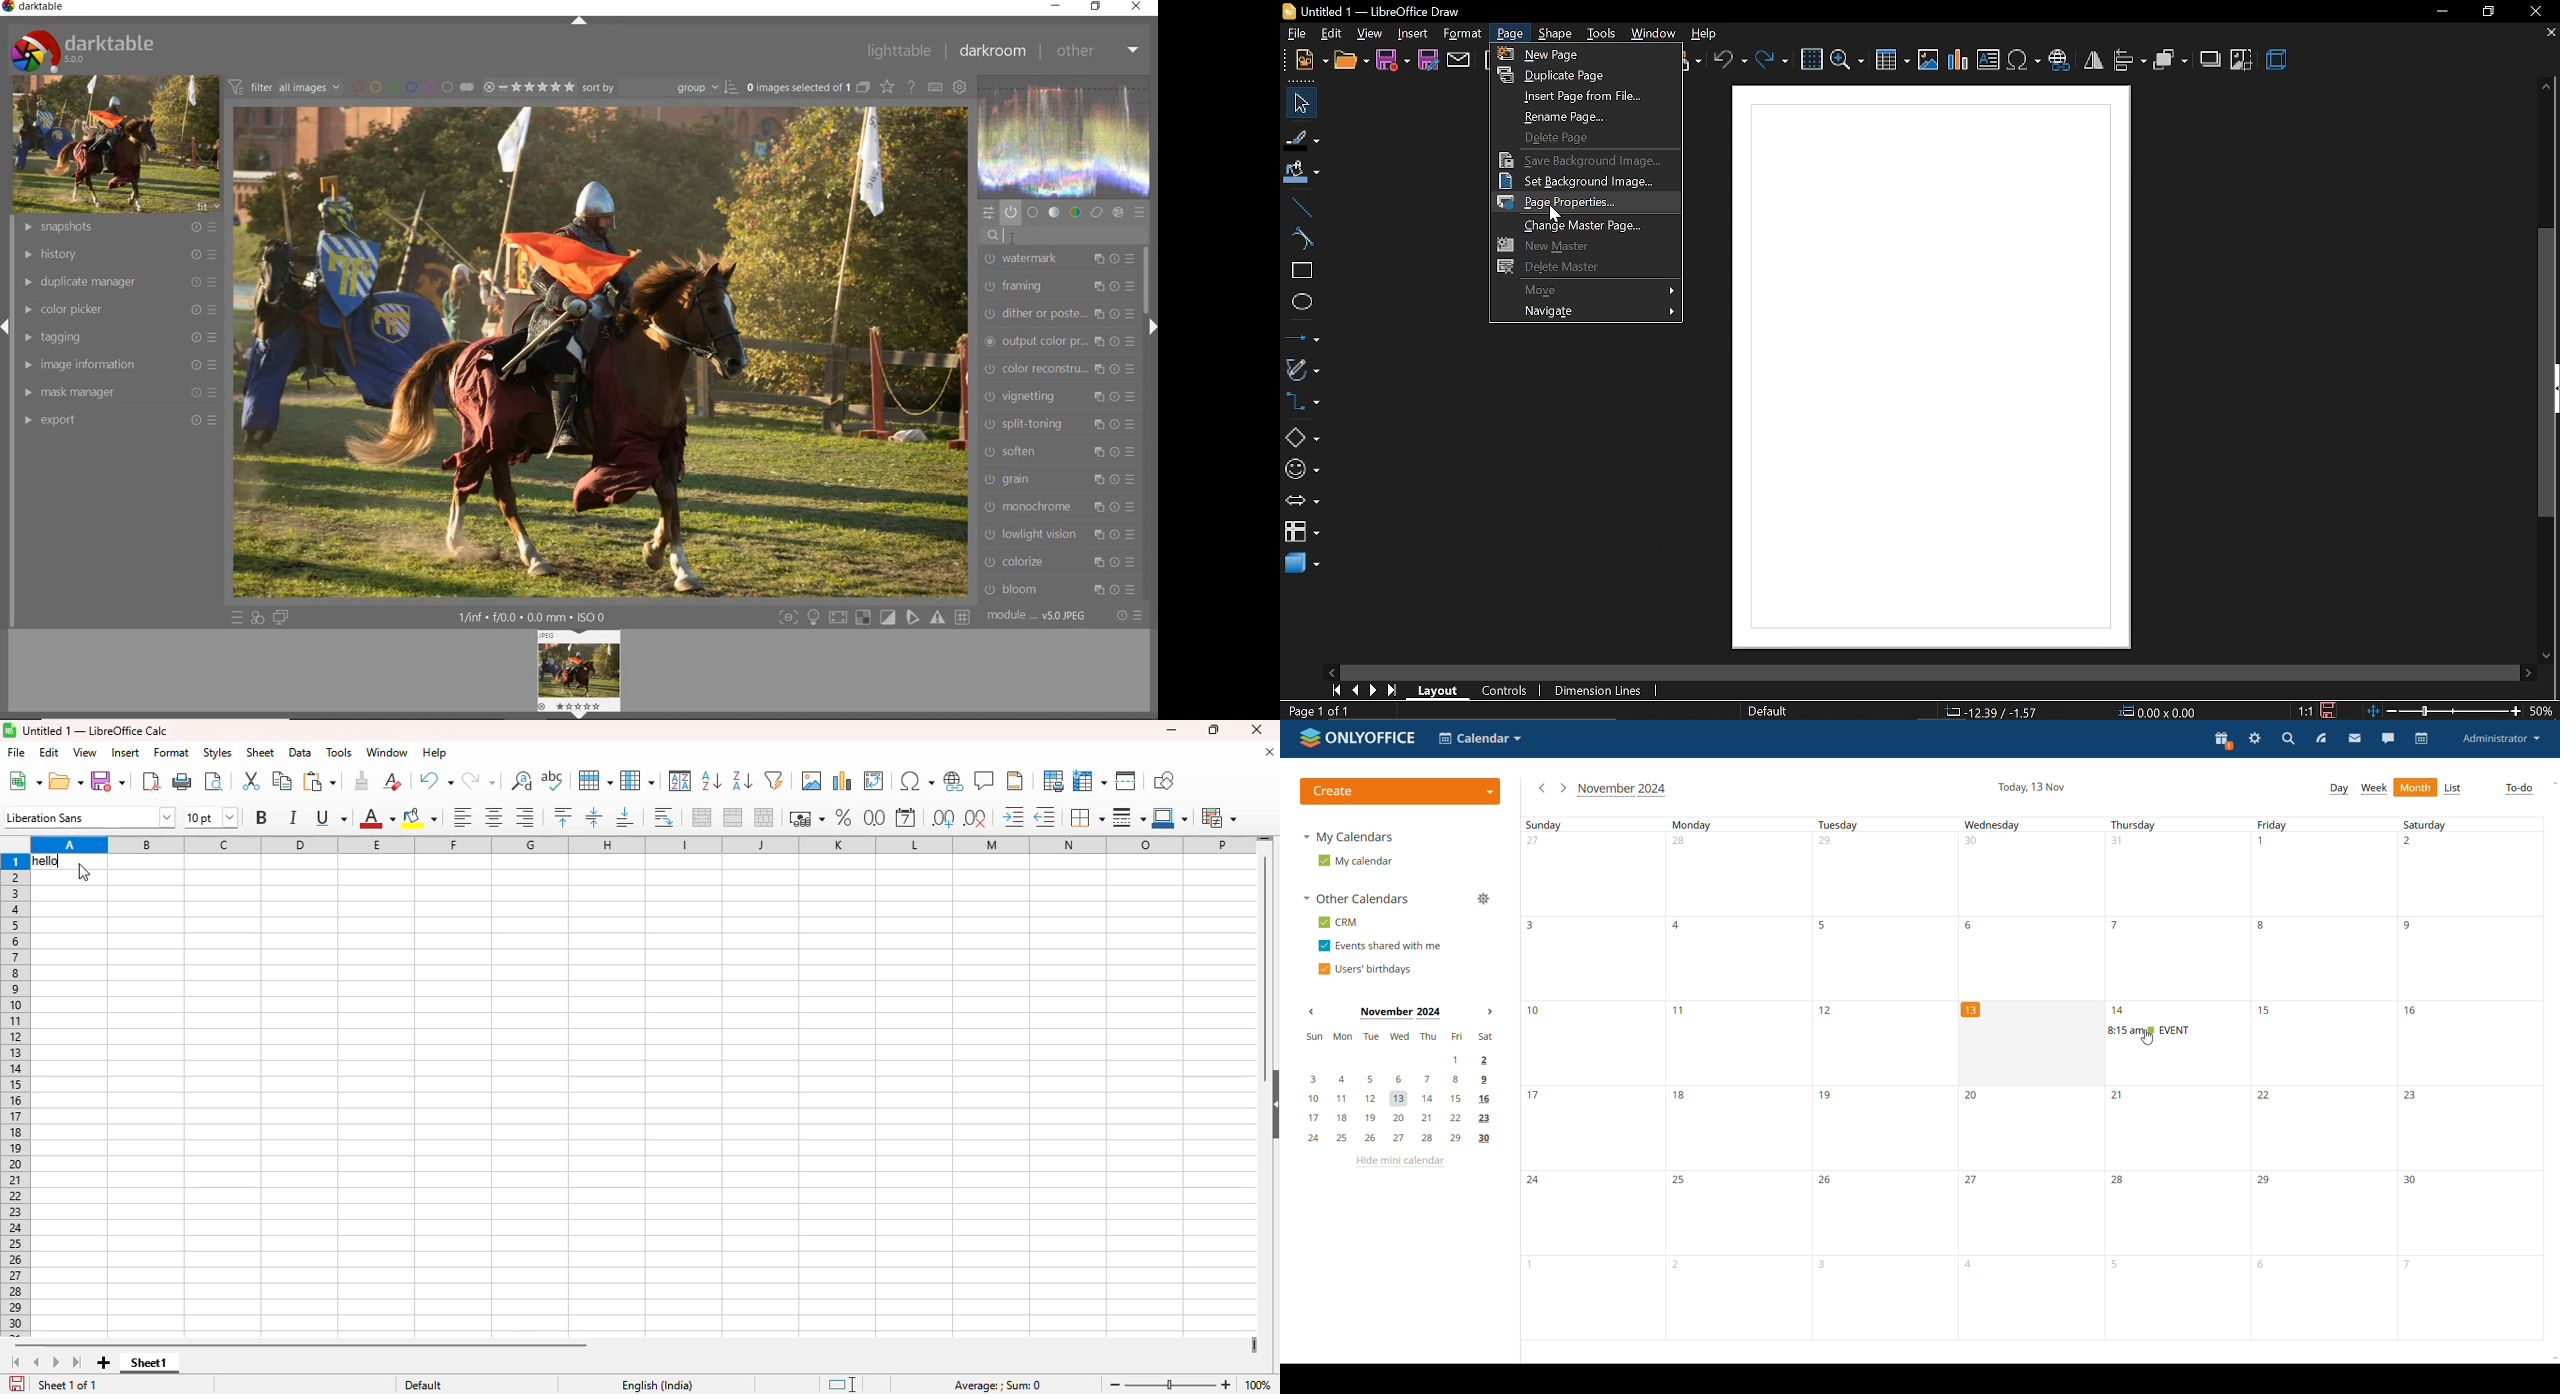 The image size is (2576, 1400). I want to click on ellipse, so click(1301, 304).